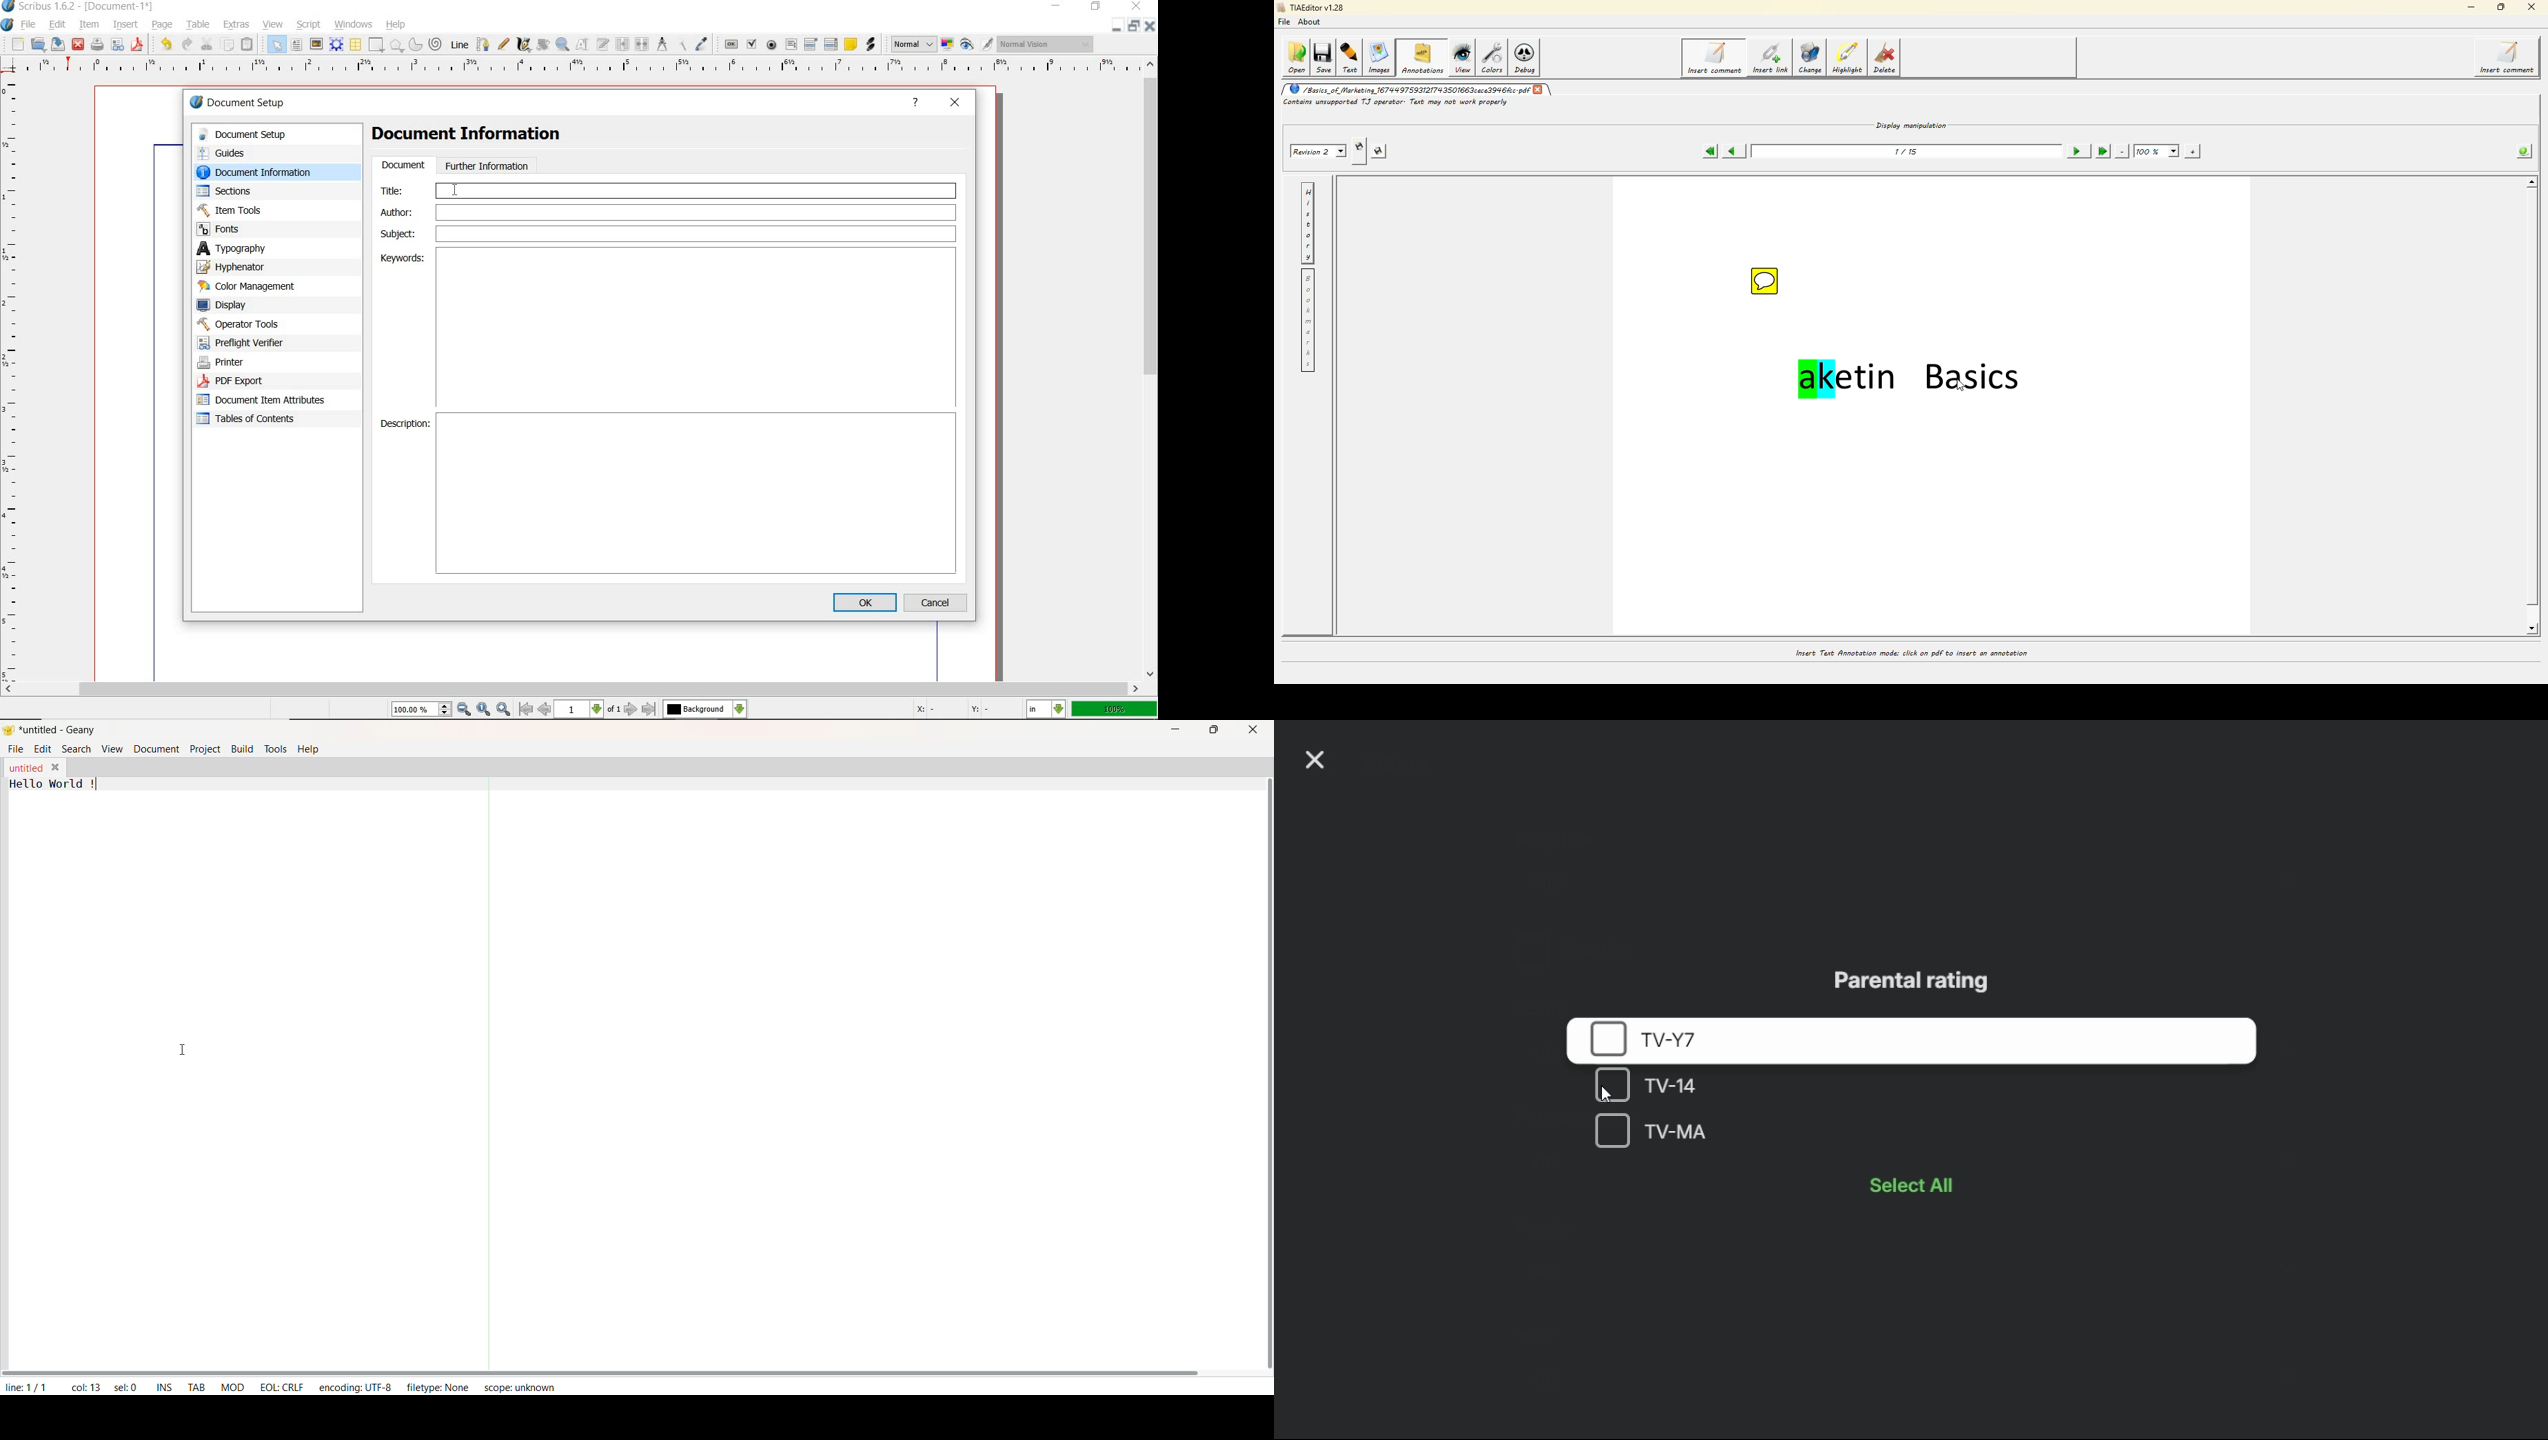 Image resolution: width=2548 pixels, height=1456 pixels. I want to click on guides, so click(263, 152).